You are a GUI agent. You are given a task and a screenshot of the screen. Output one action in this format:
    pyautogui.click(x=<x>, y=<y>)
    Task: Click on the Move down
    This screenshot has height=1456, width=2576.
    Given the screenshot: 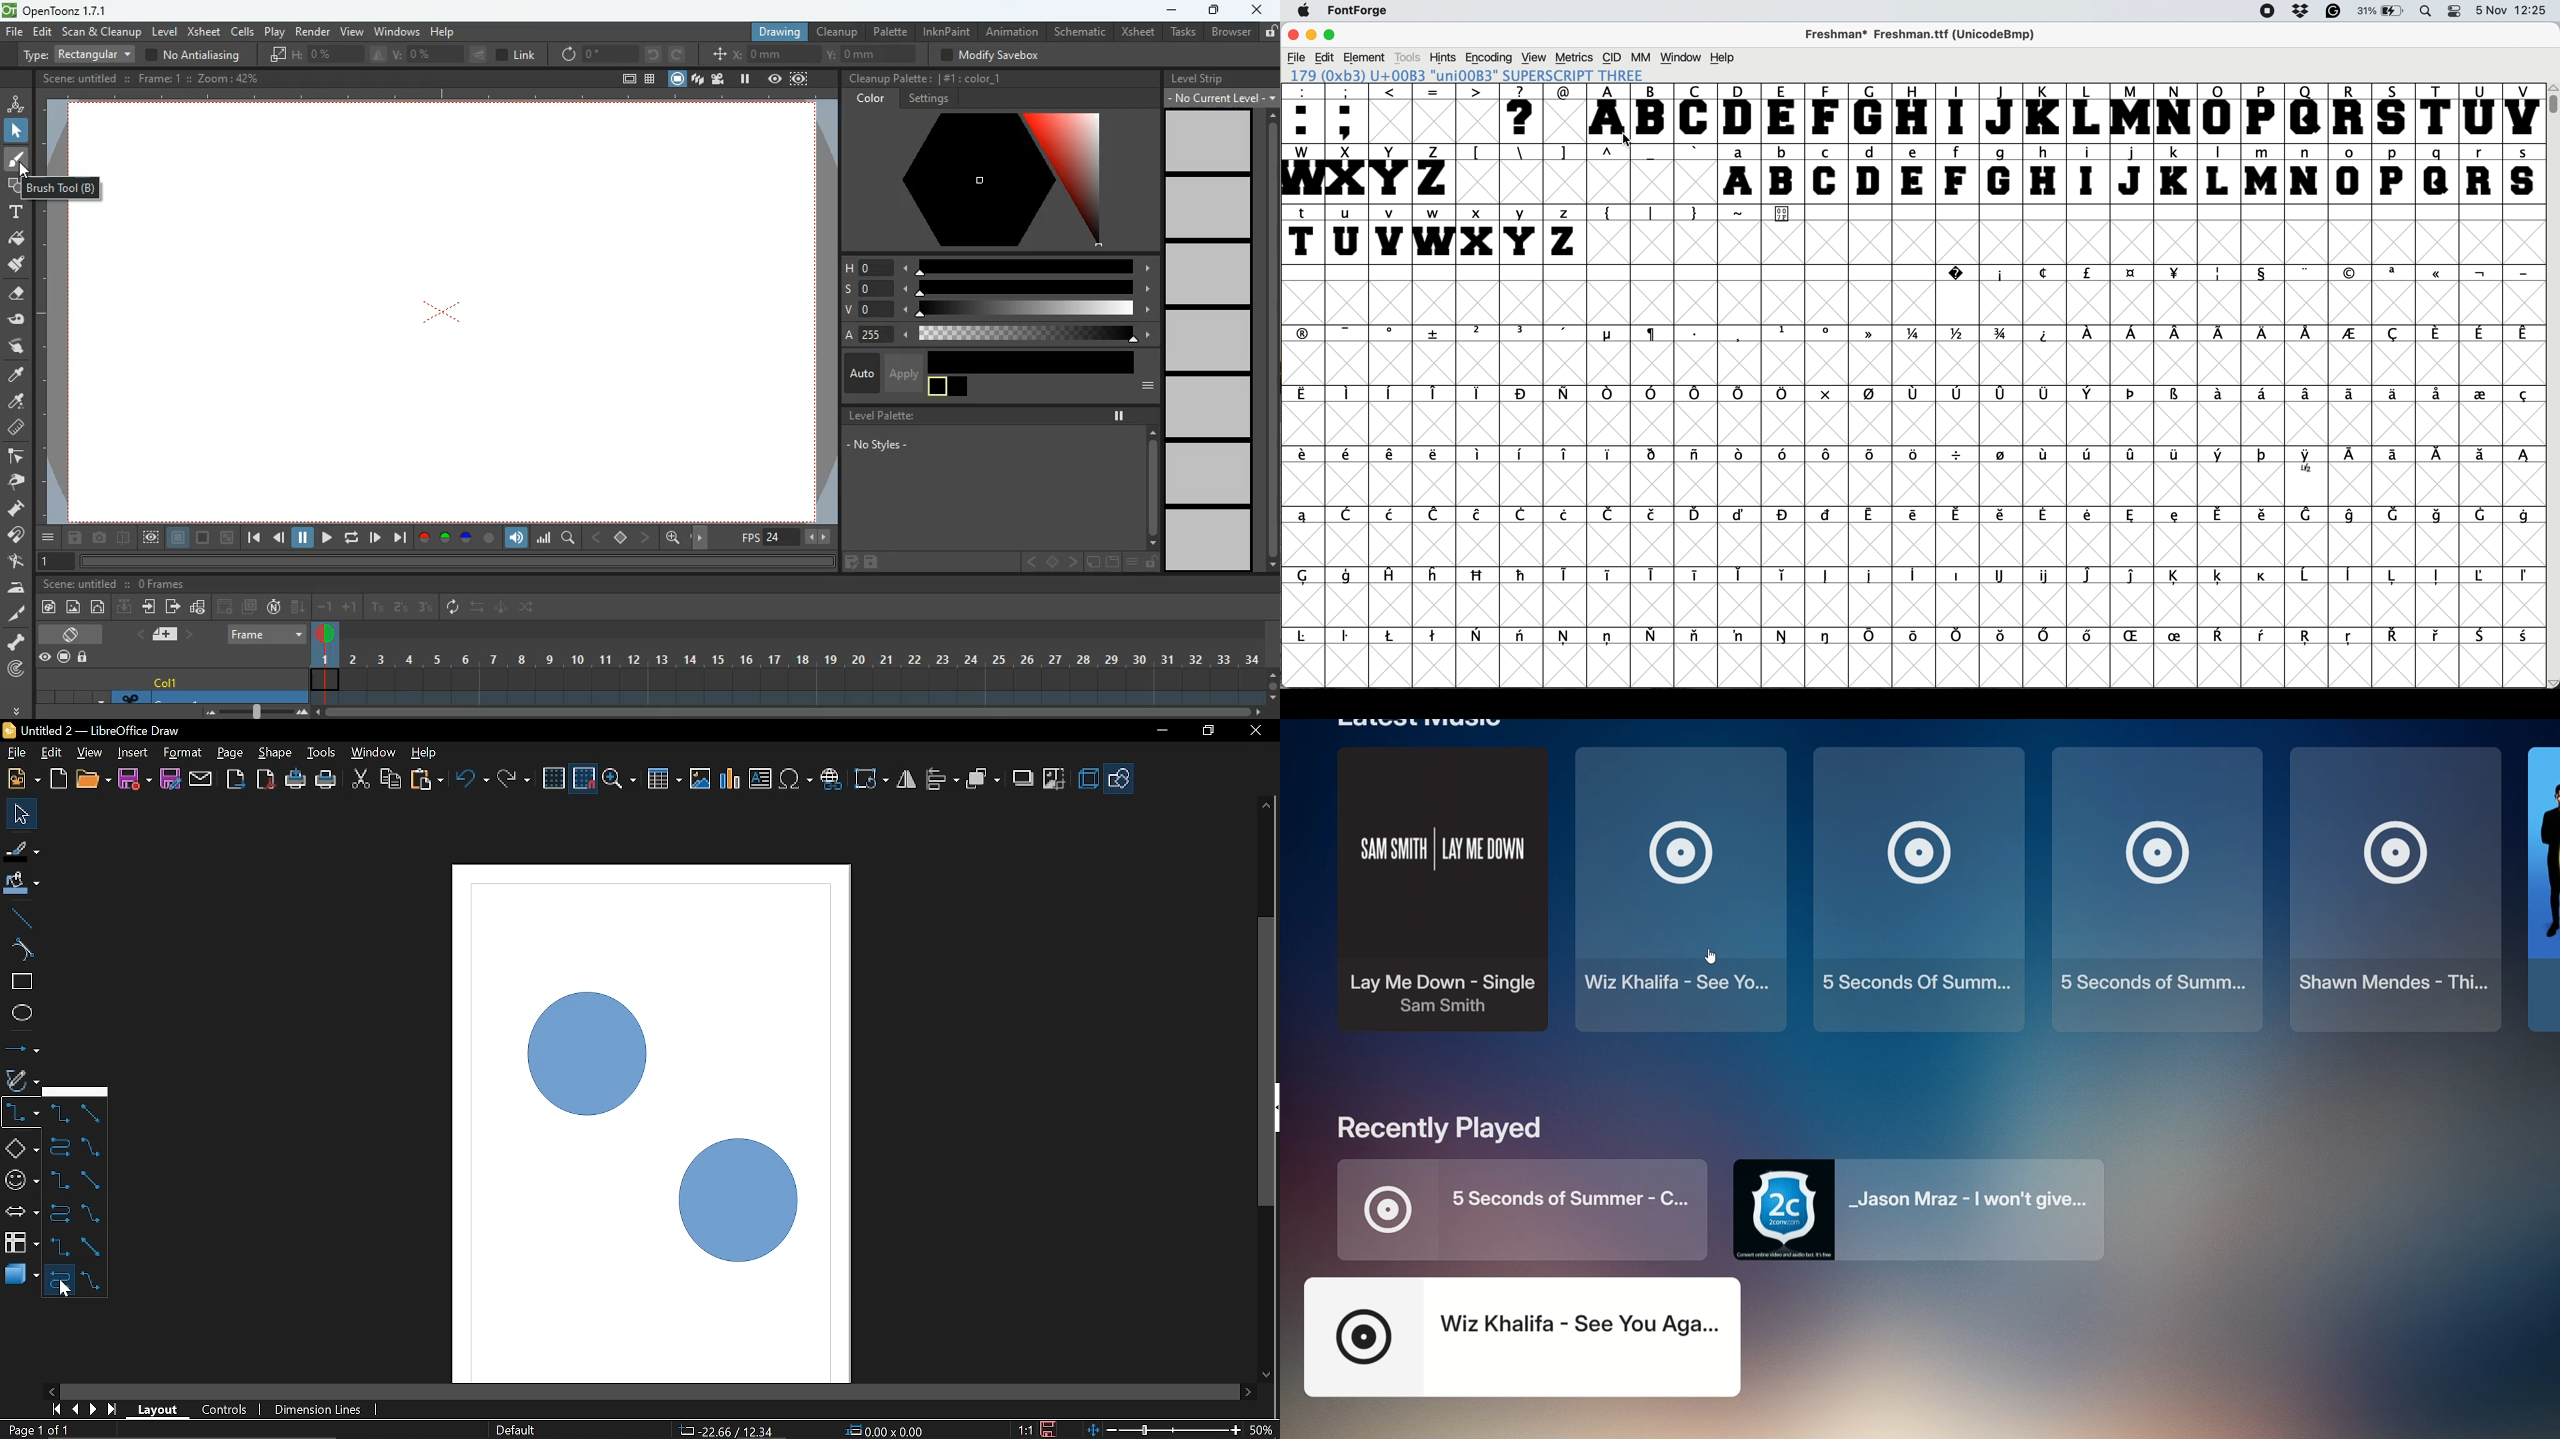 What is the action you would take?
    pyautogui.click(x=1270, y=1378)
    